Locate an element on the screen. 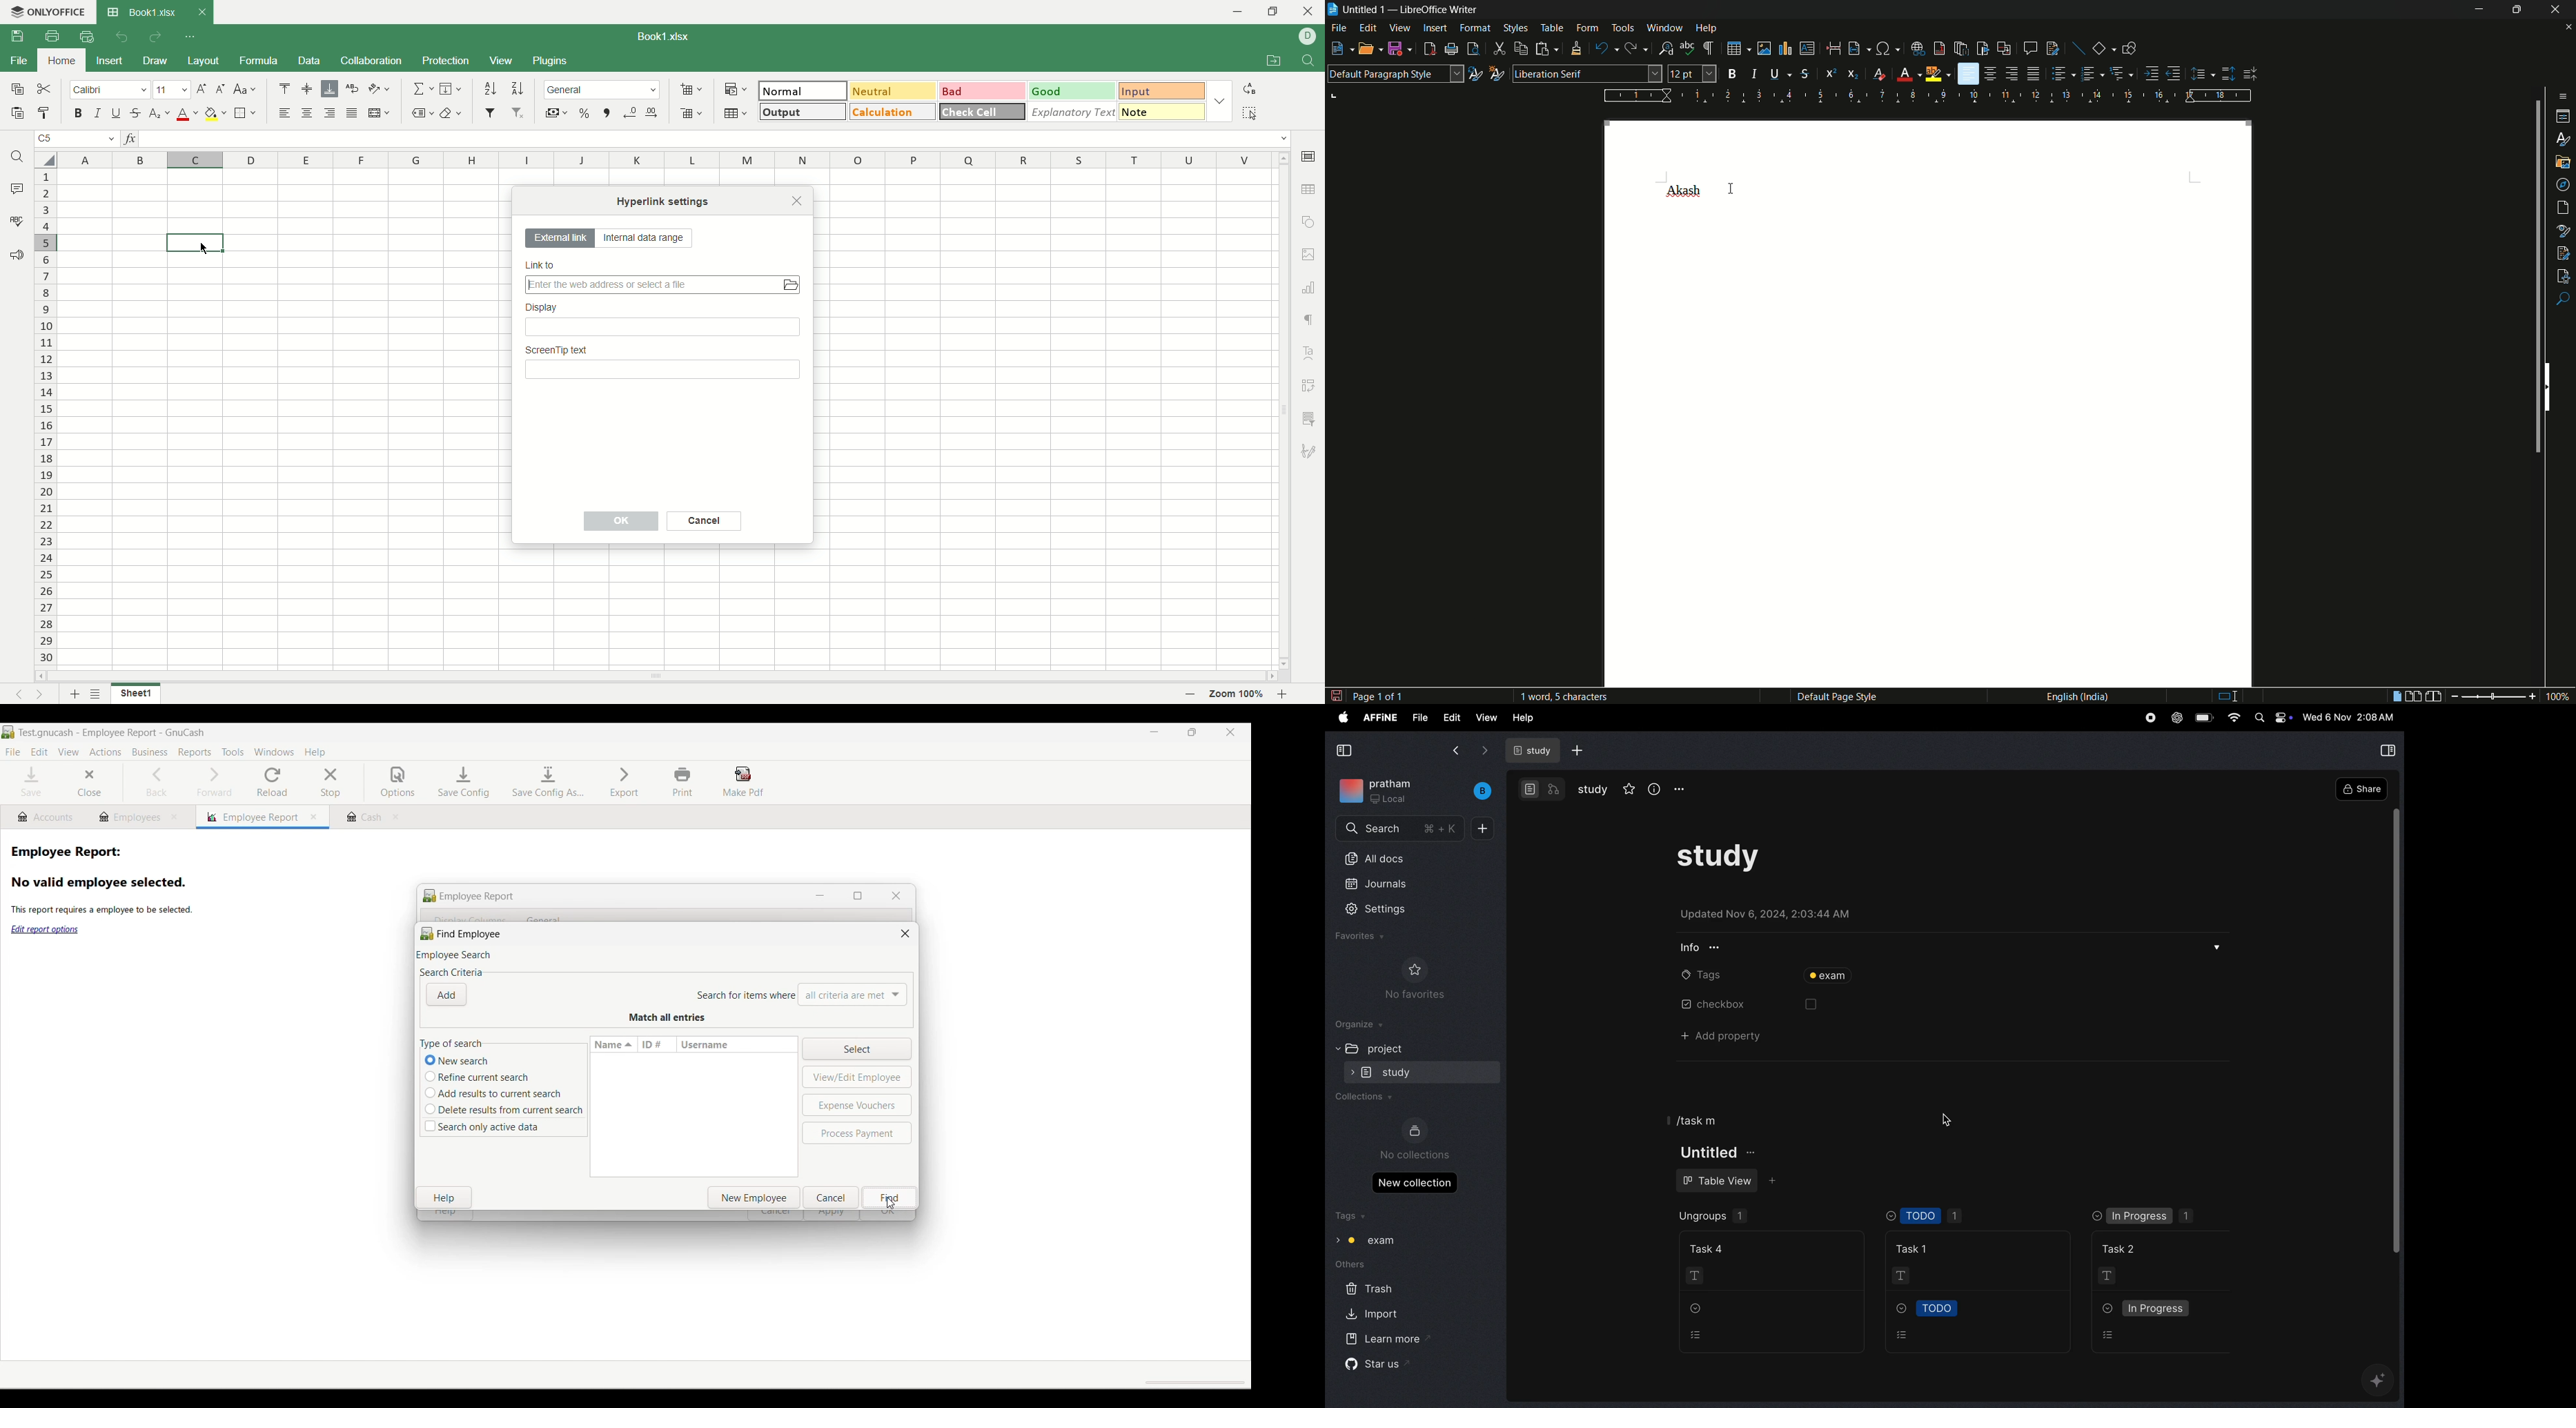 The height and width of the screenshot is (1428, 2576). language is located at coordinates (2076, 696).